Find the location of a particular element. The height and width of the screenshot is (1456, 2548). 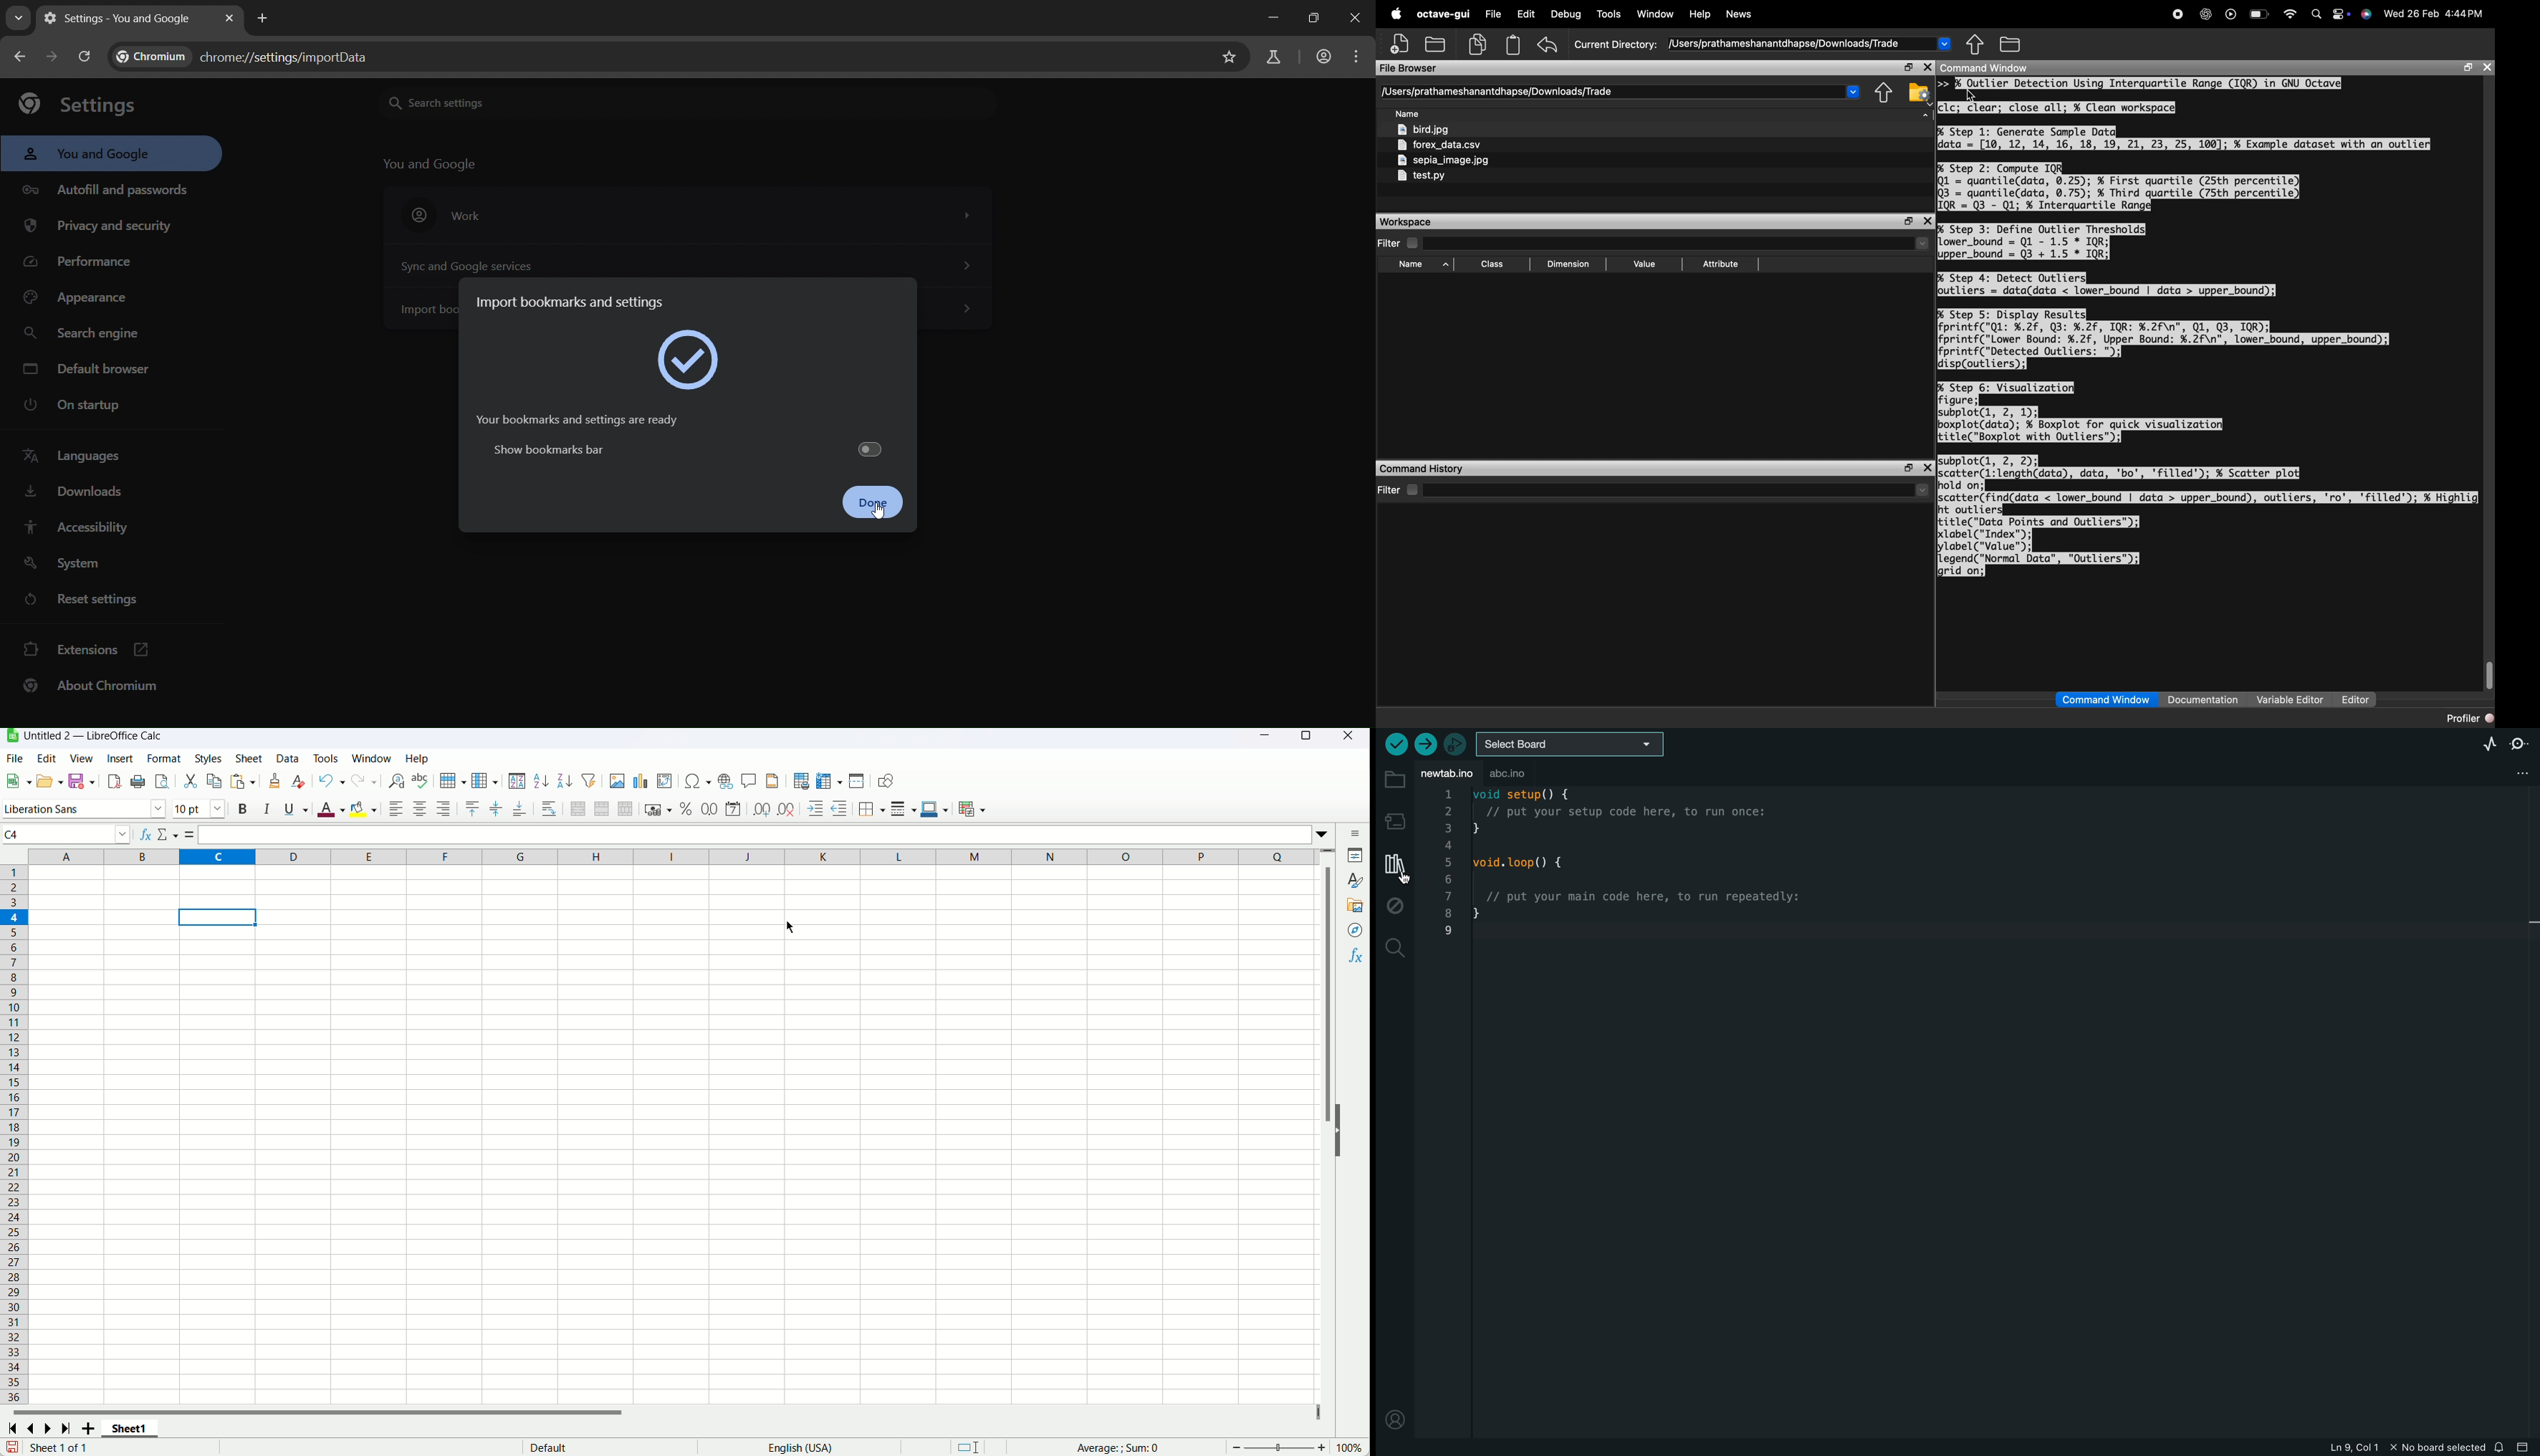

close tab is located at coordinates (231, 18).